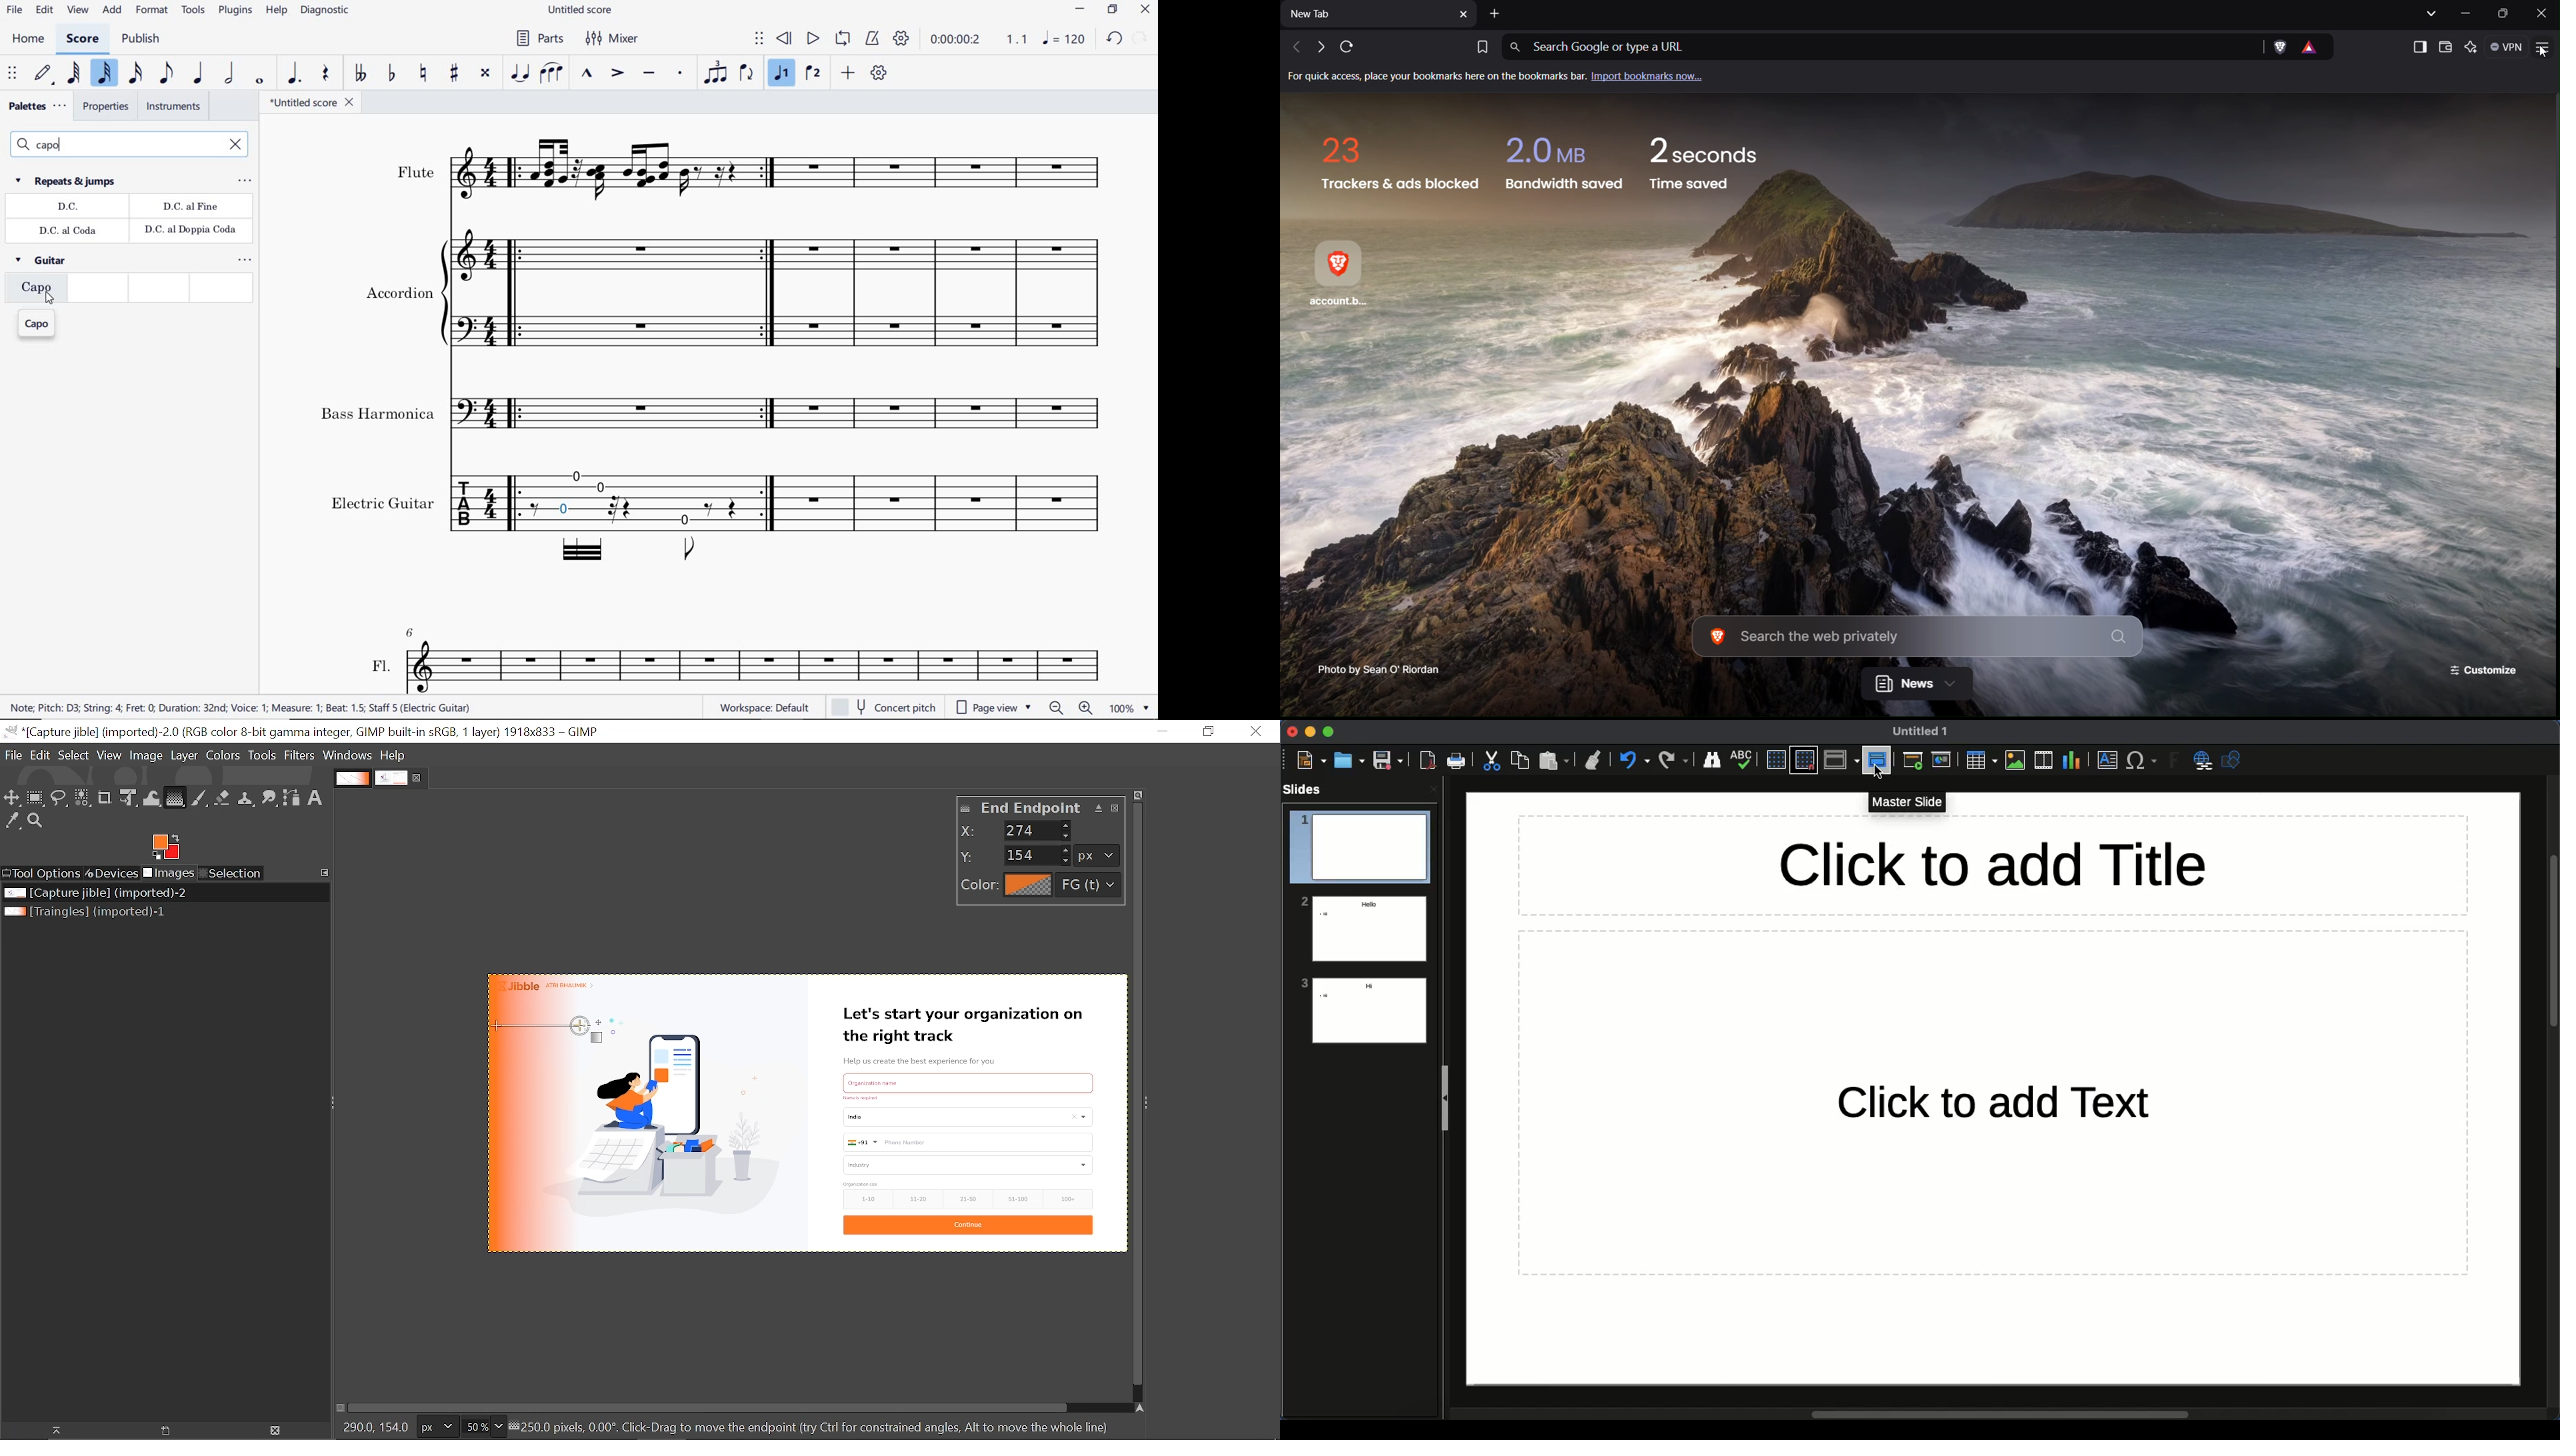 This screenshot has width=2576, height=1456. I want to click on Shapres, so click(2235, 760).